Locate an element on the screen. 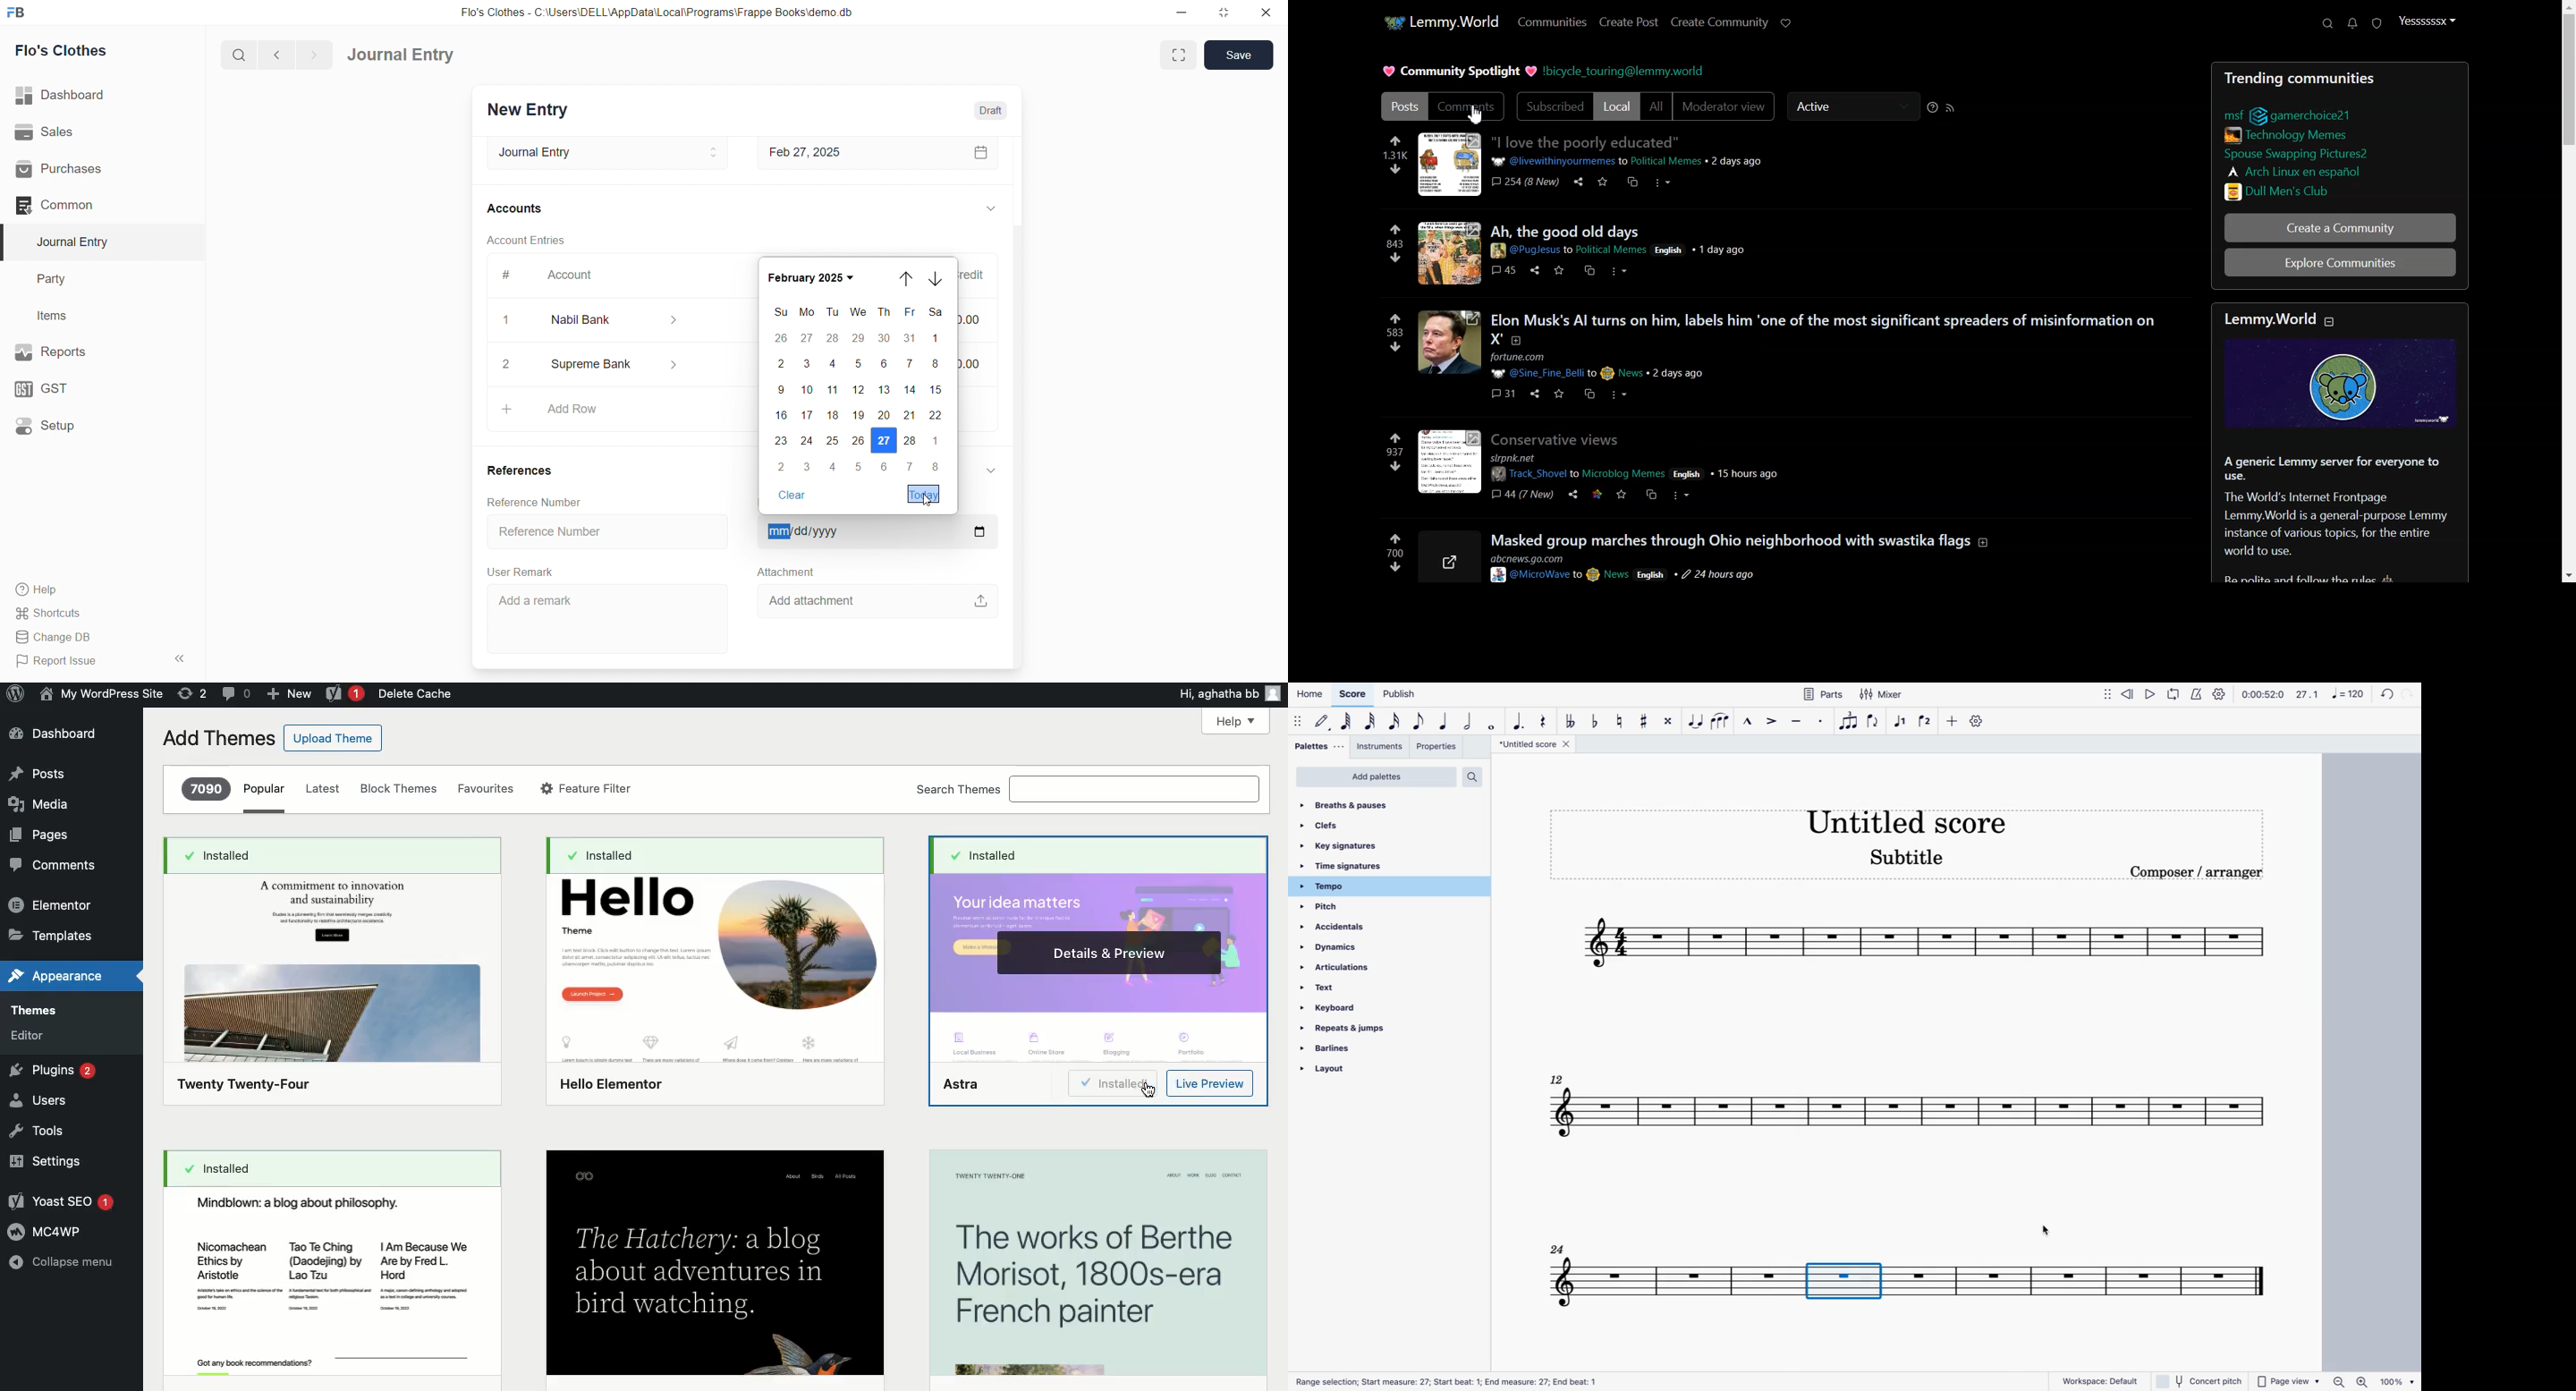  cursor is located at coordinates (929, 502).